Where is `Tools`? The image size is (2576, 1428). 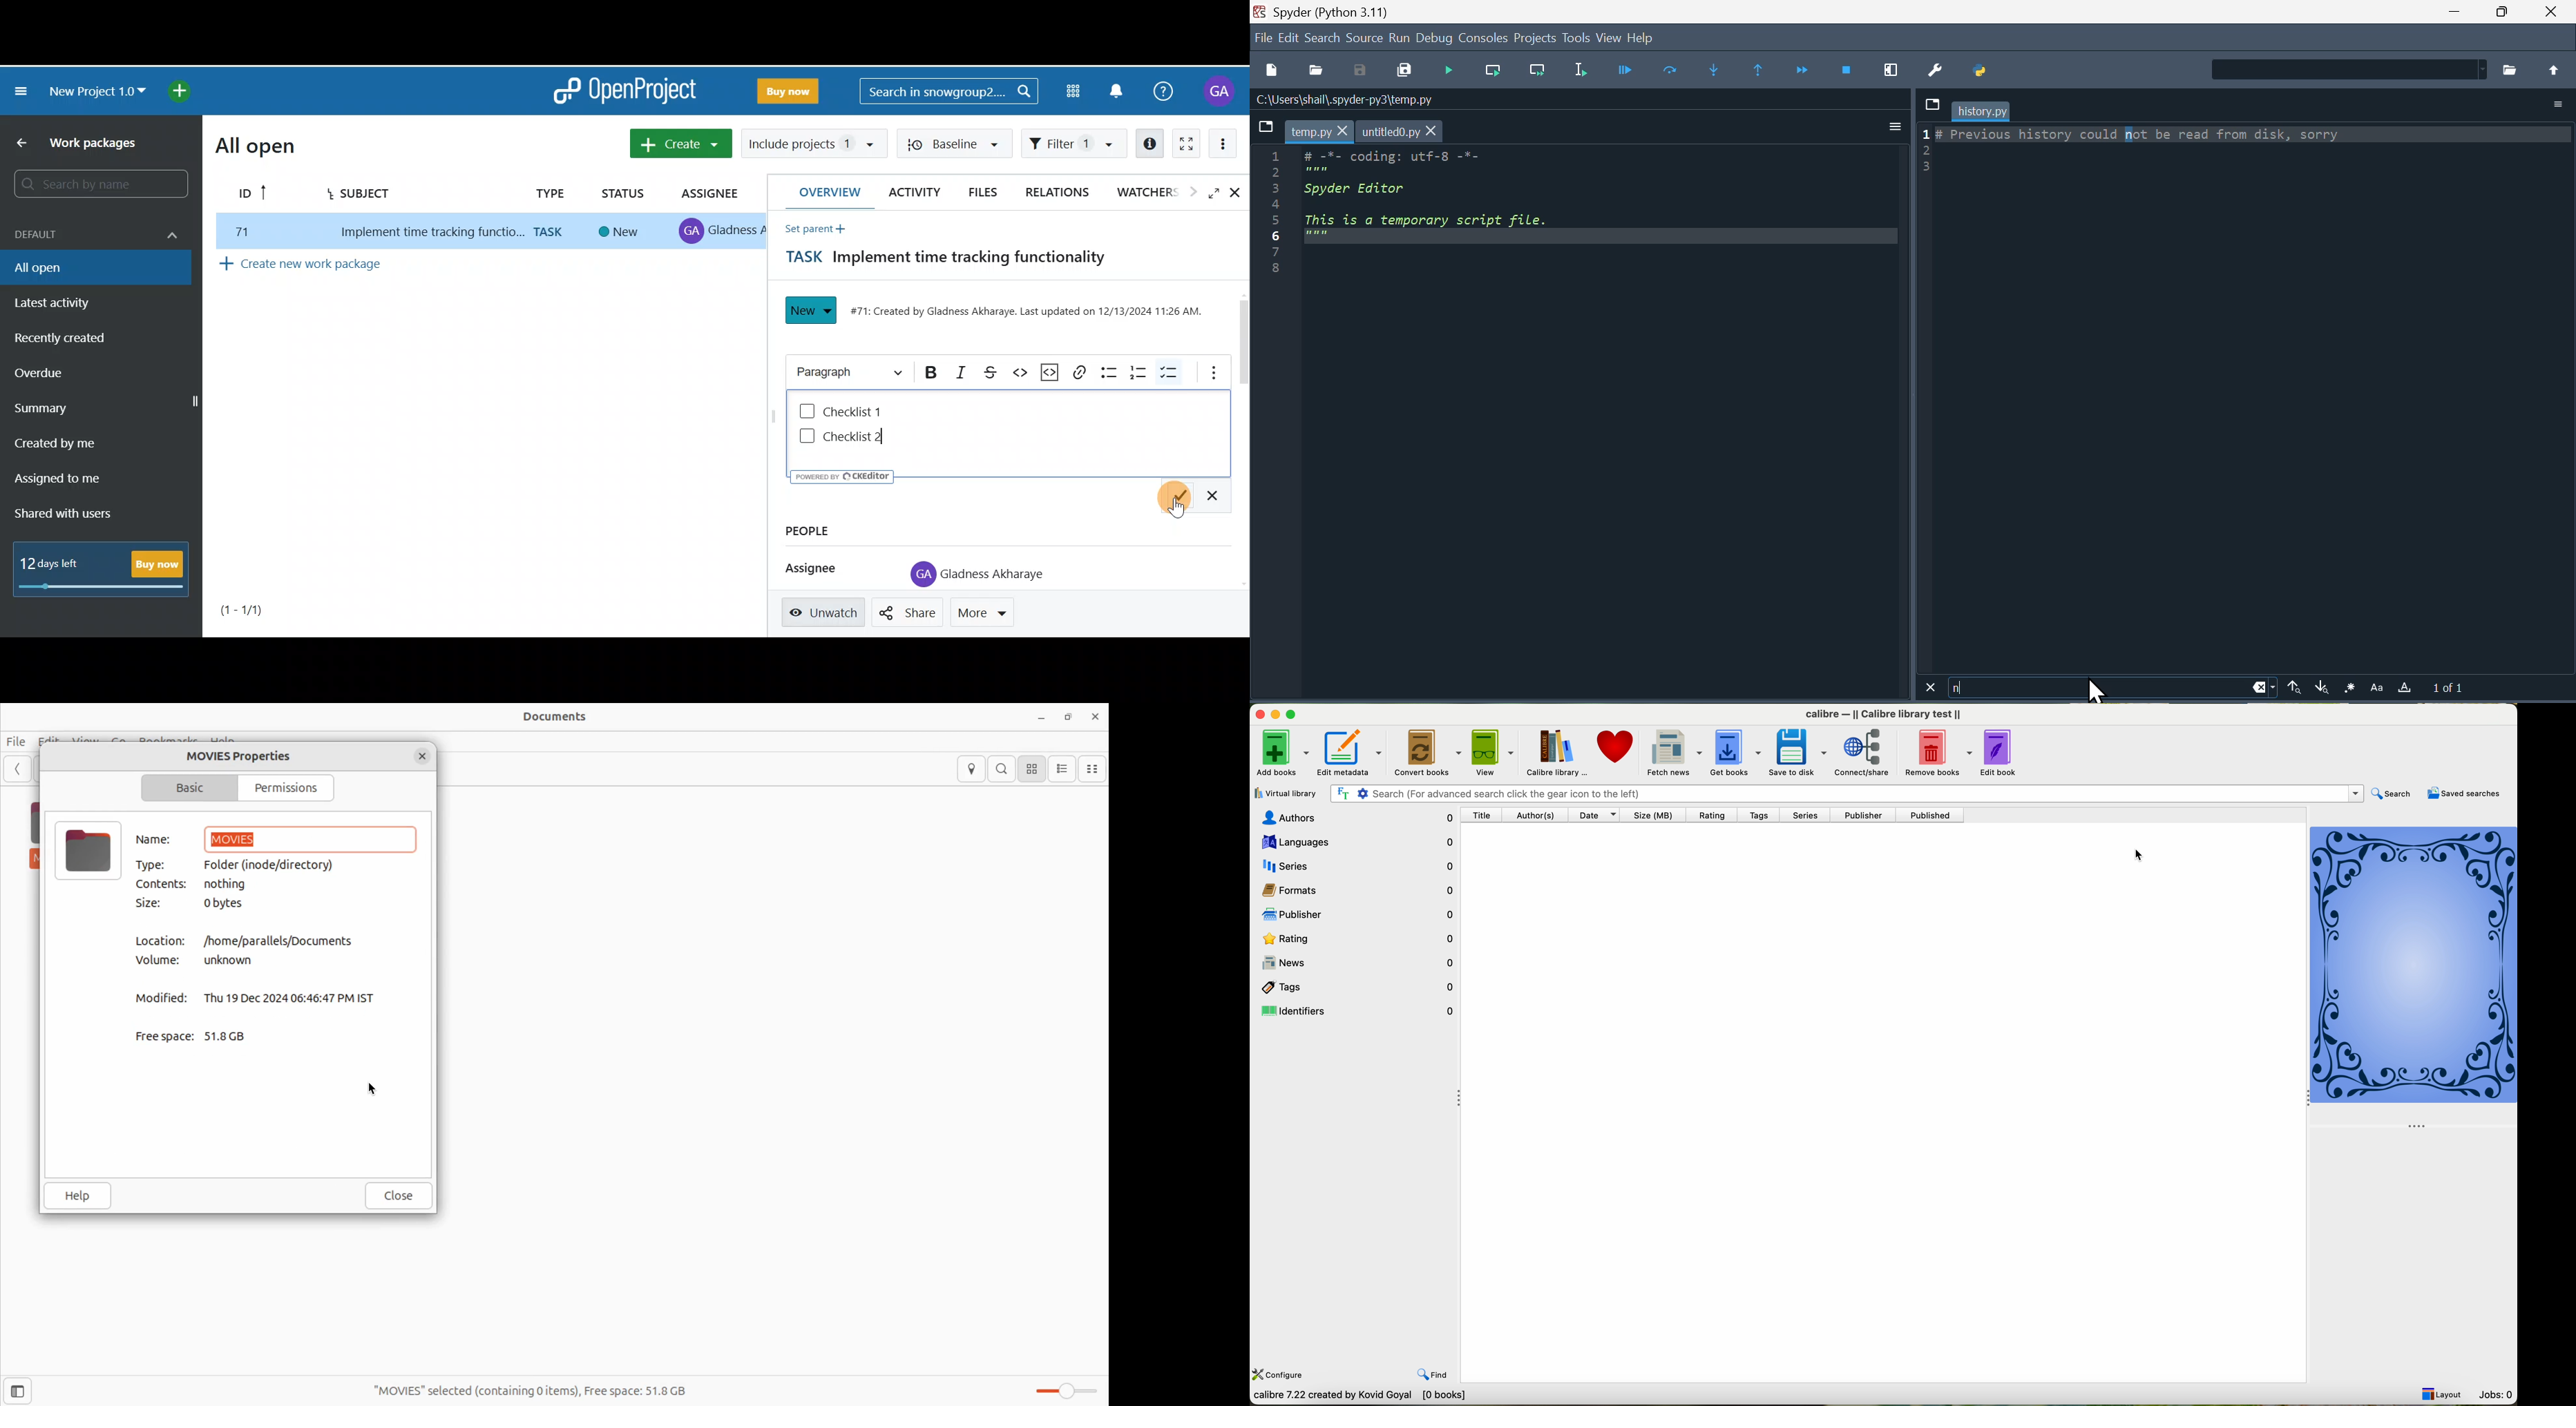
Tools is located at coordinates (1576, 37).